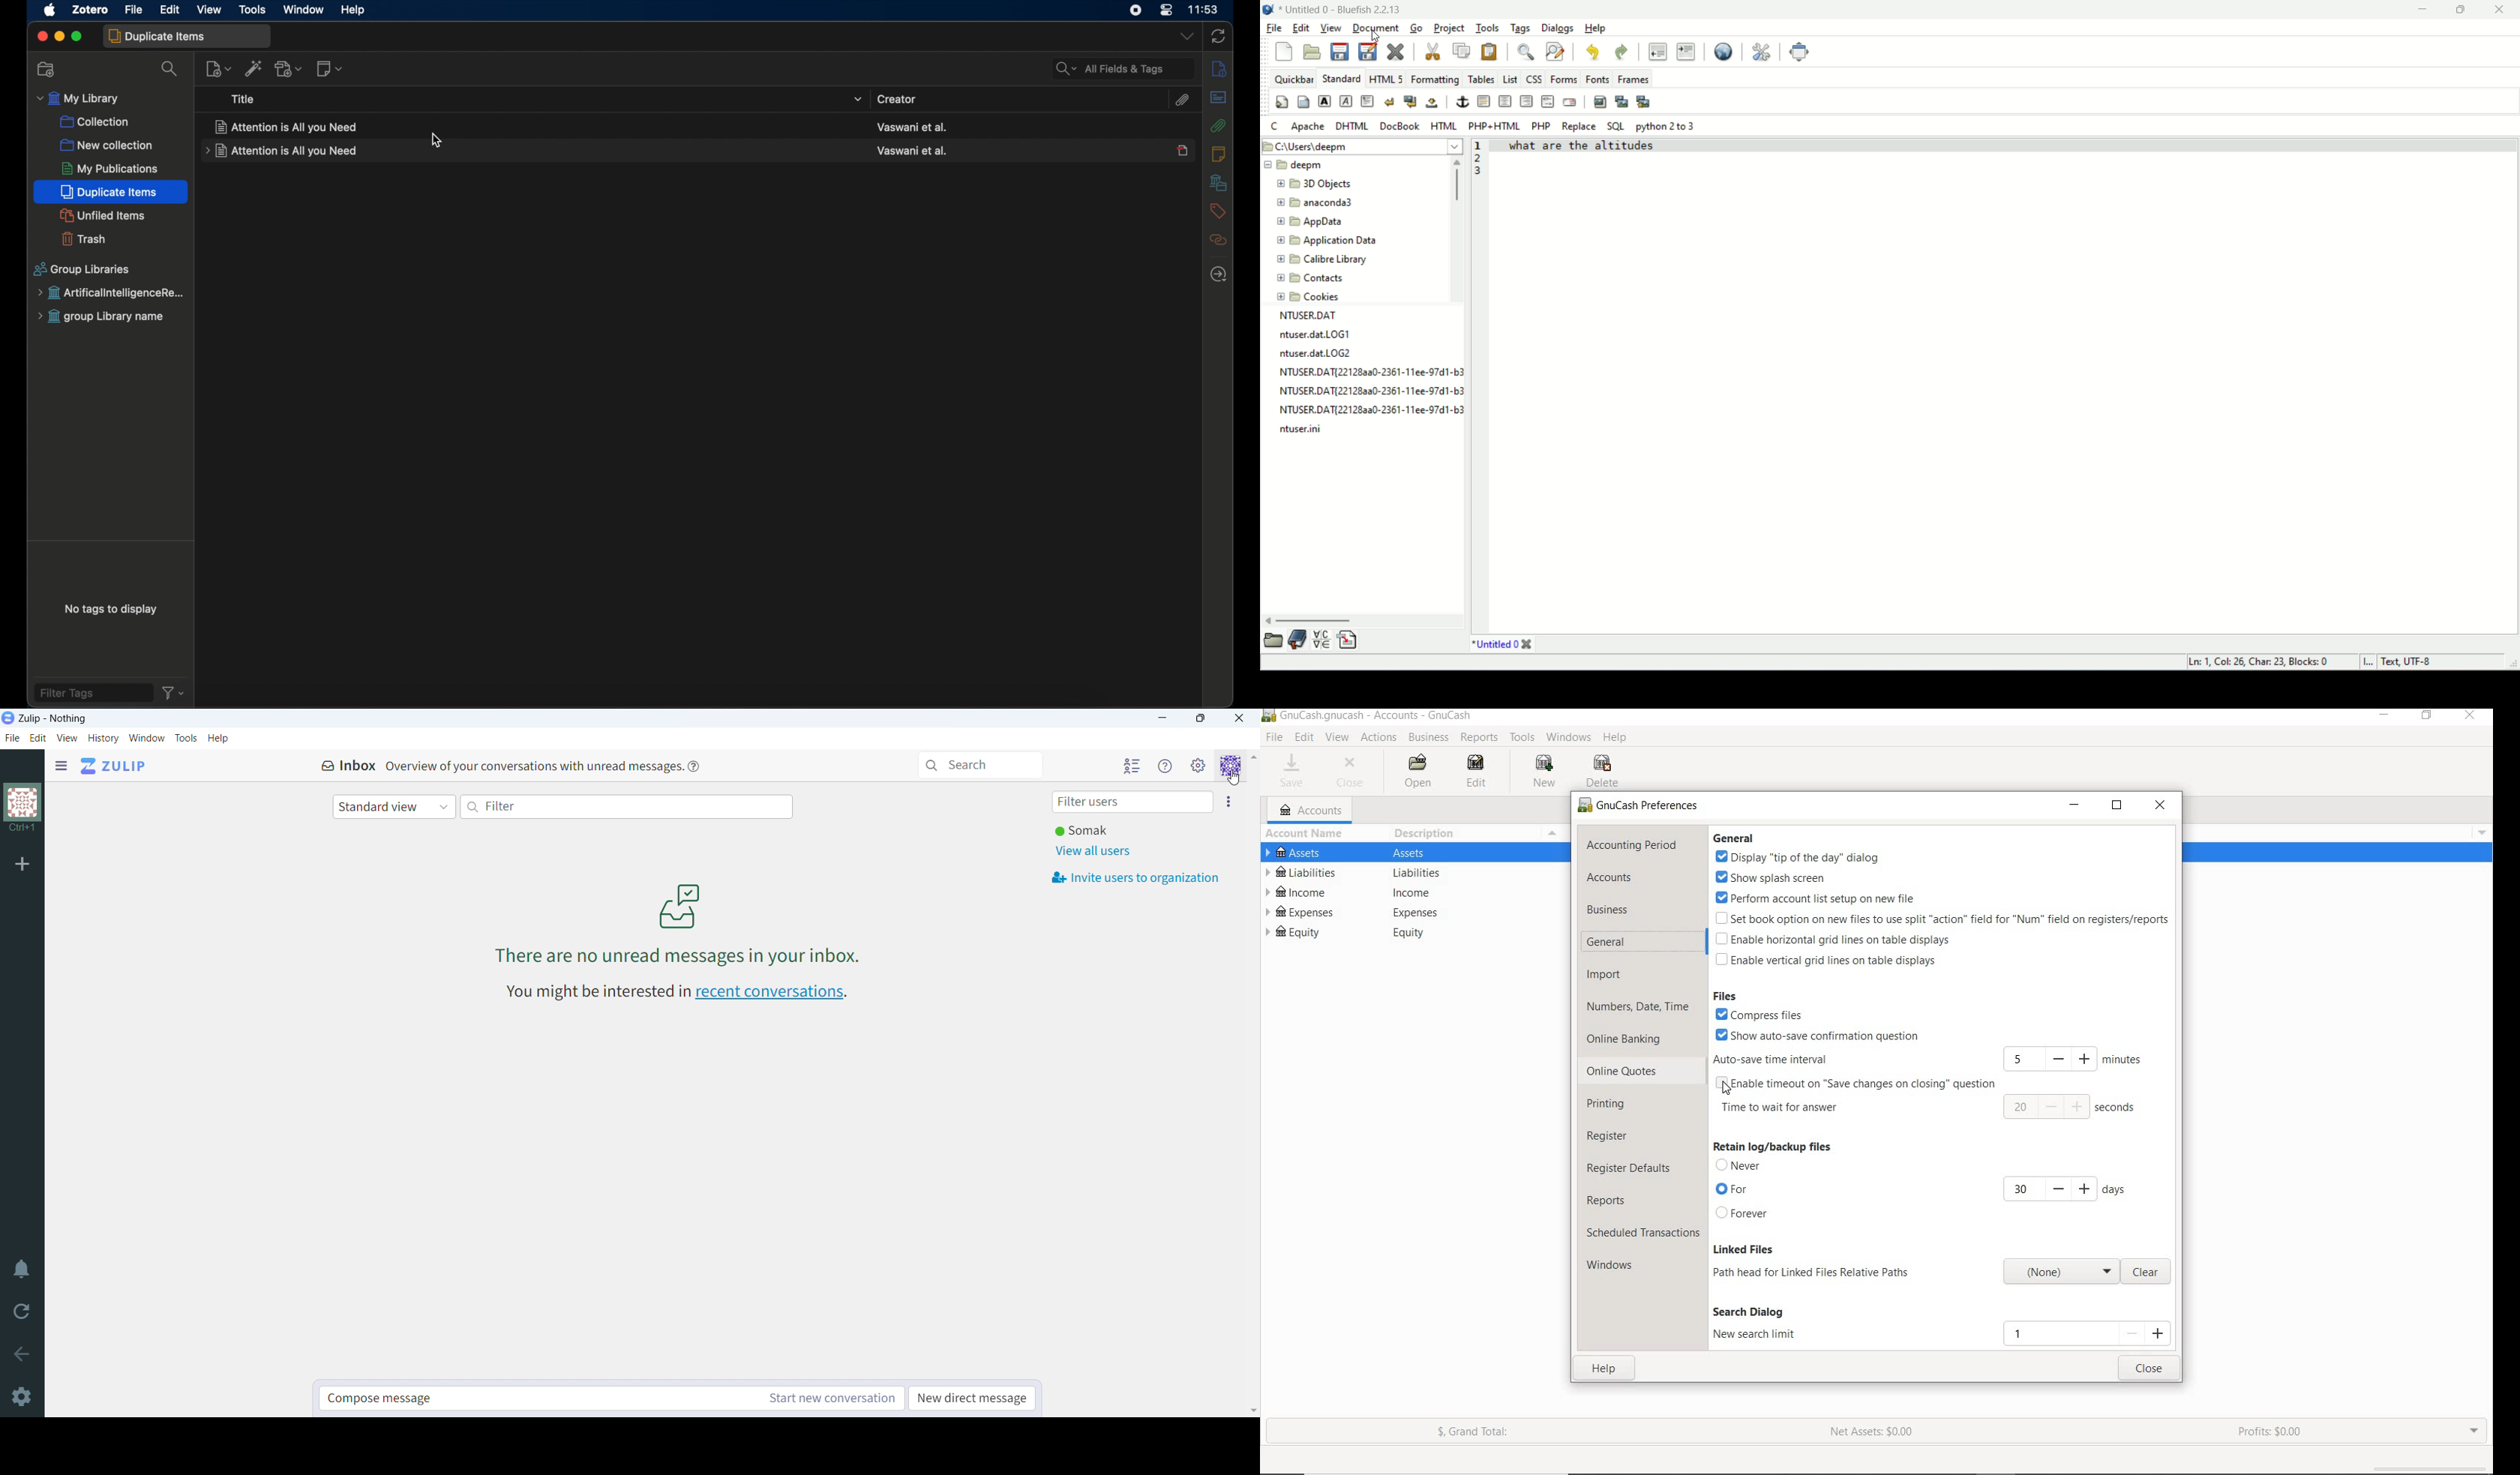  What do you see at coordinates (171, 70) in the screenshot?
I see `search` at bounding box center [171, 70].